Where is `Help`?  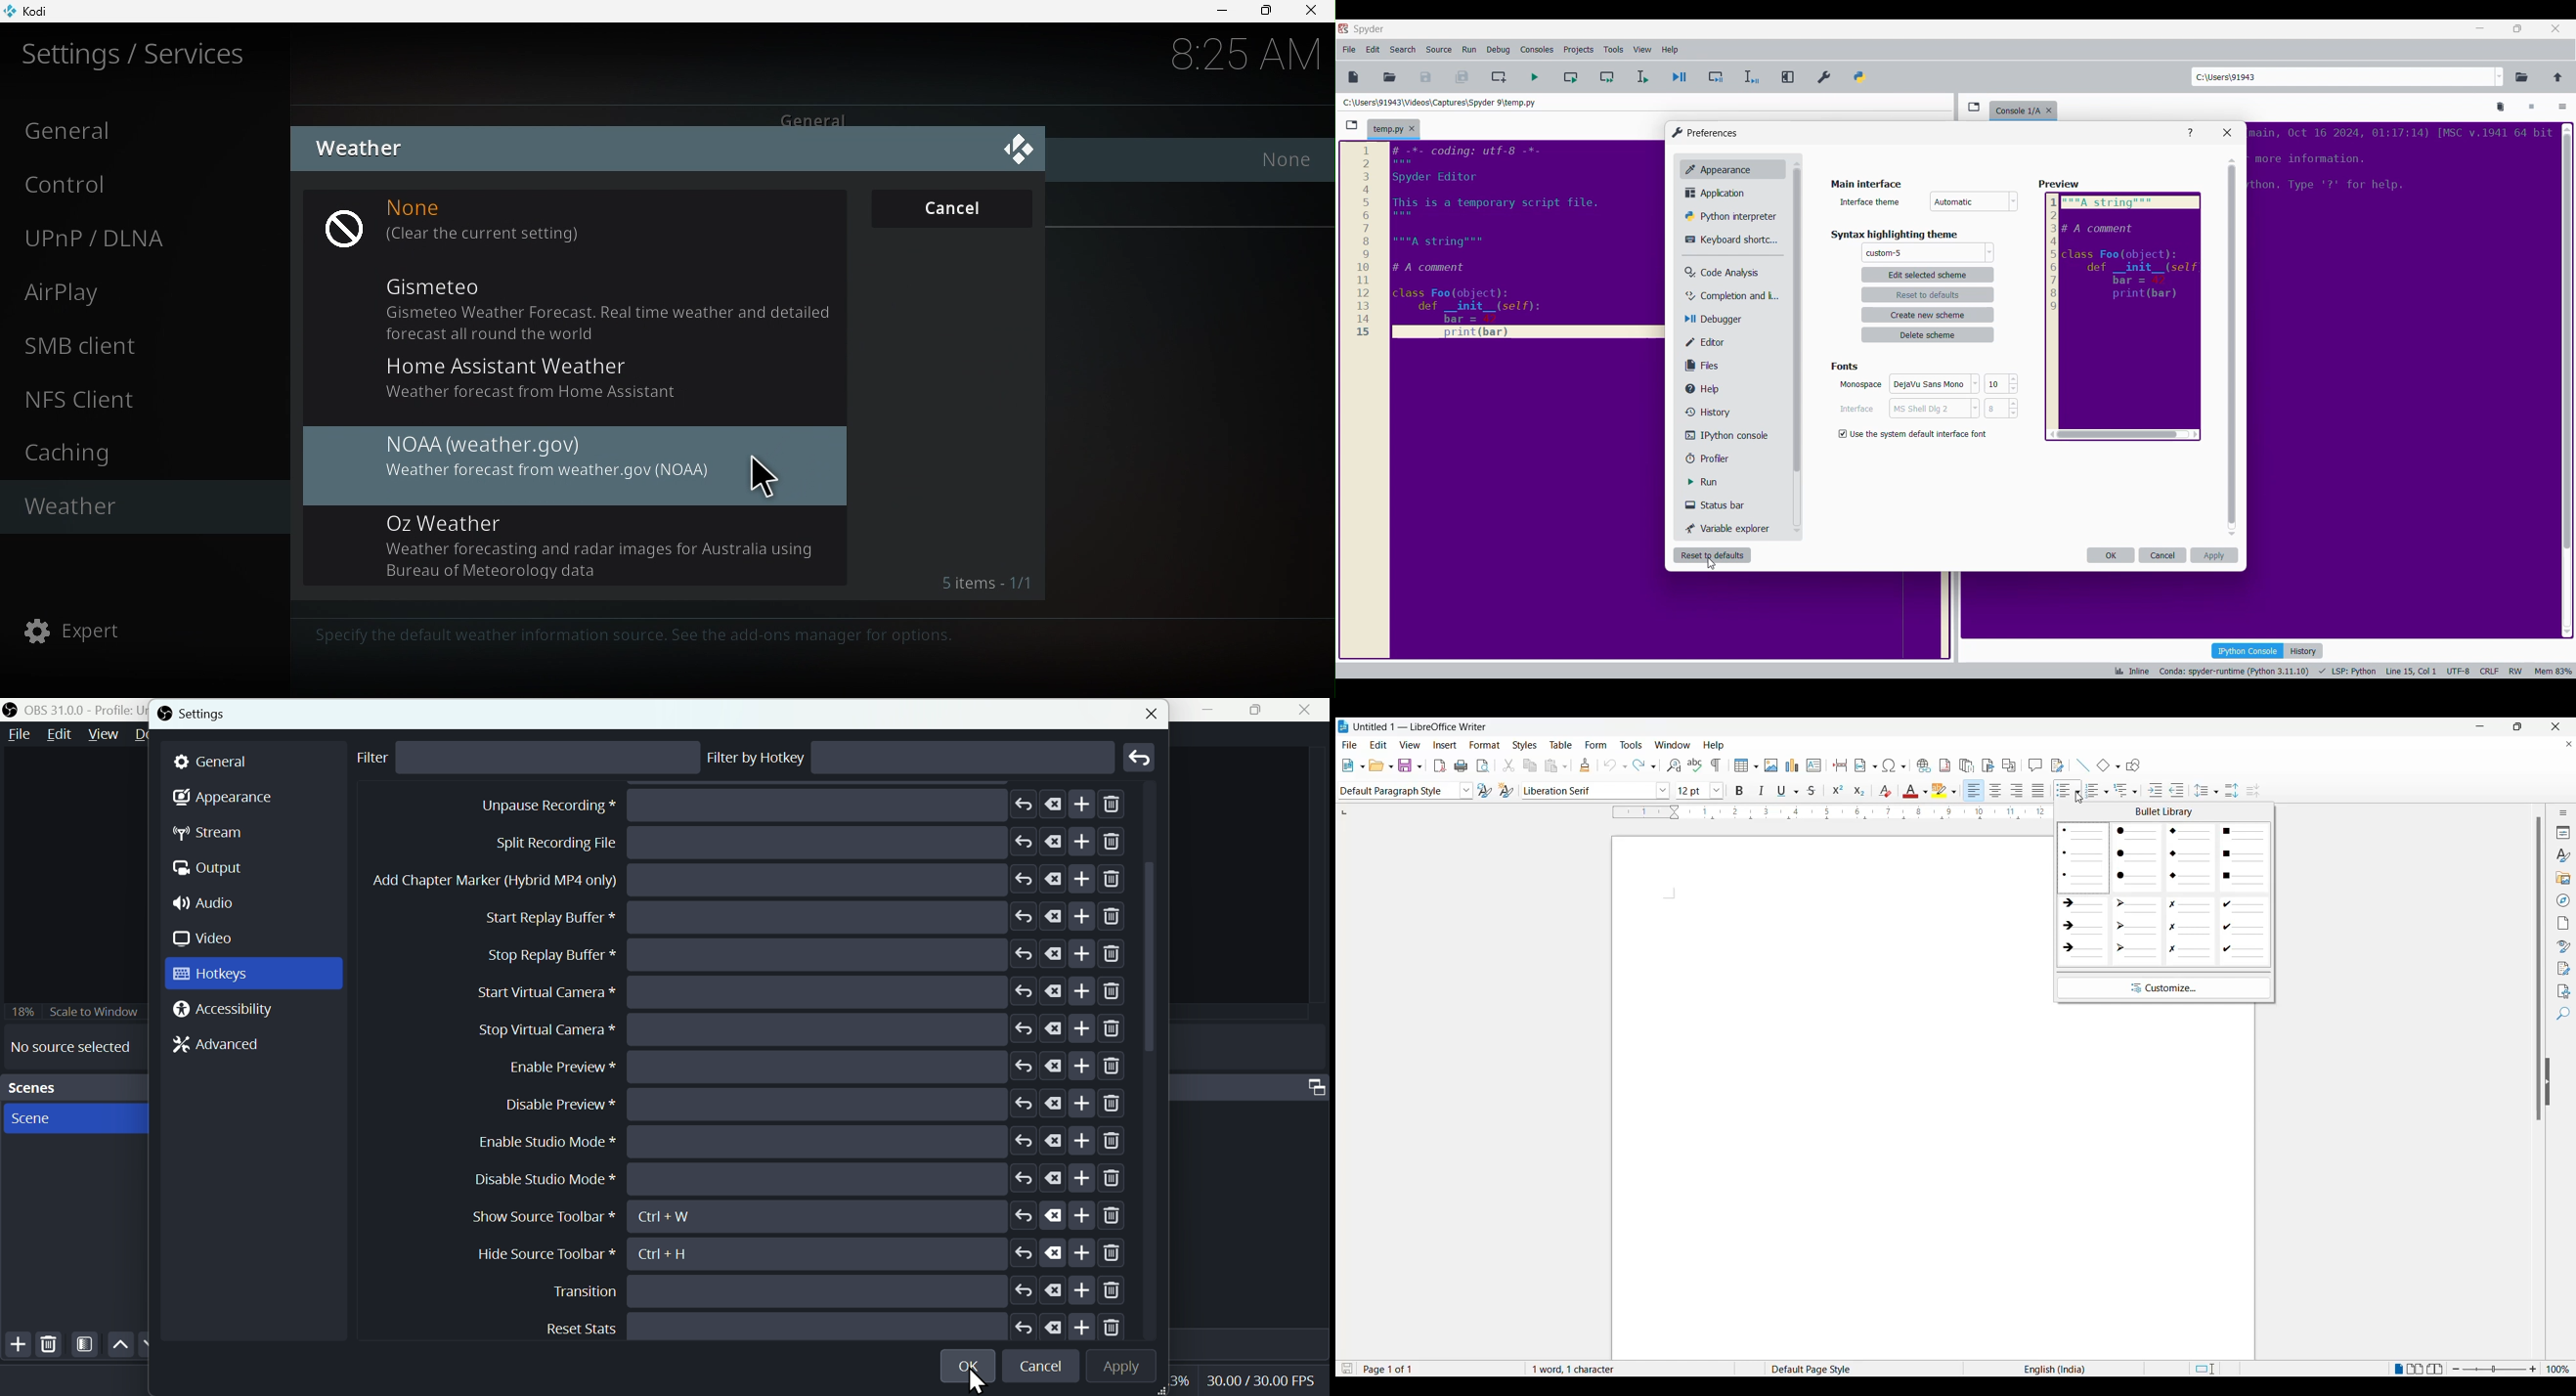
Help is located at coordinates (2190, 132).